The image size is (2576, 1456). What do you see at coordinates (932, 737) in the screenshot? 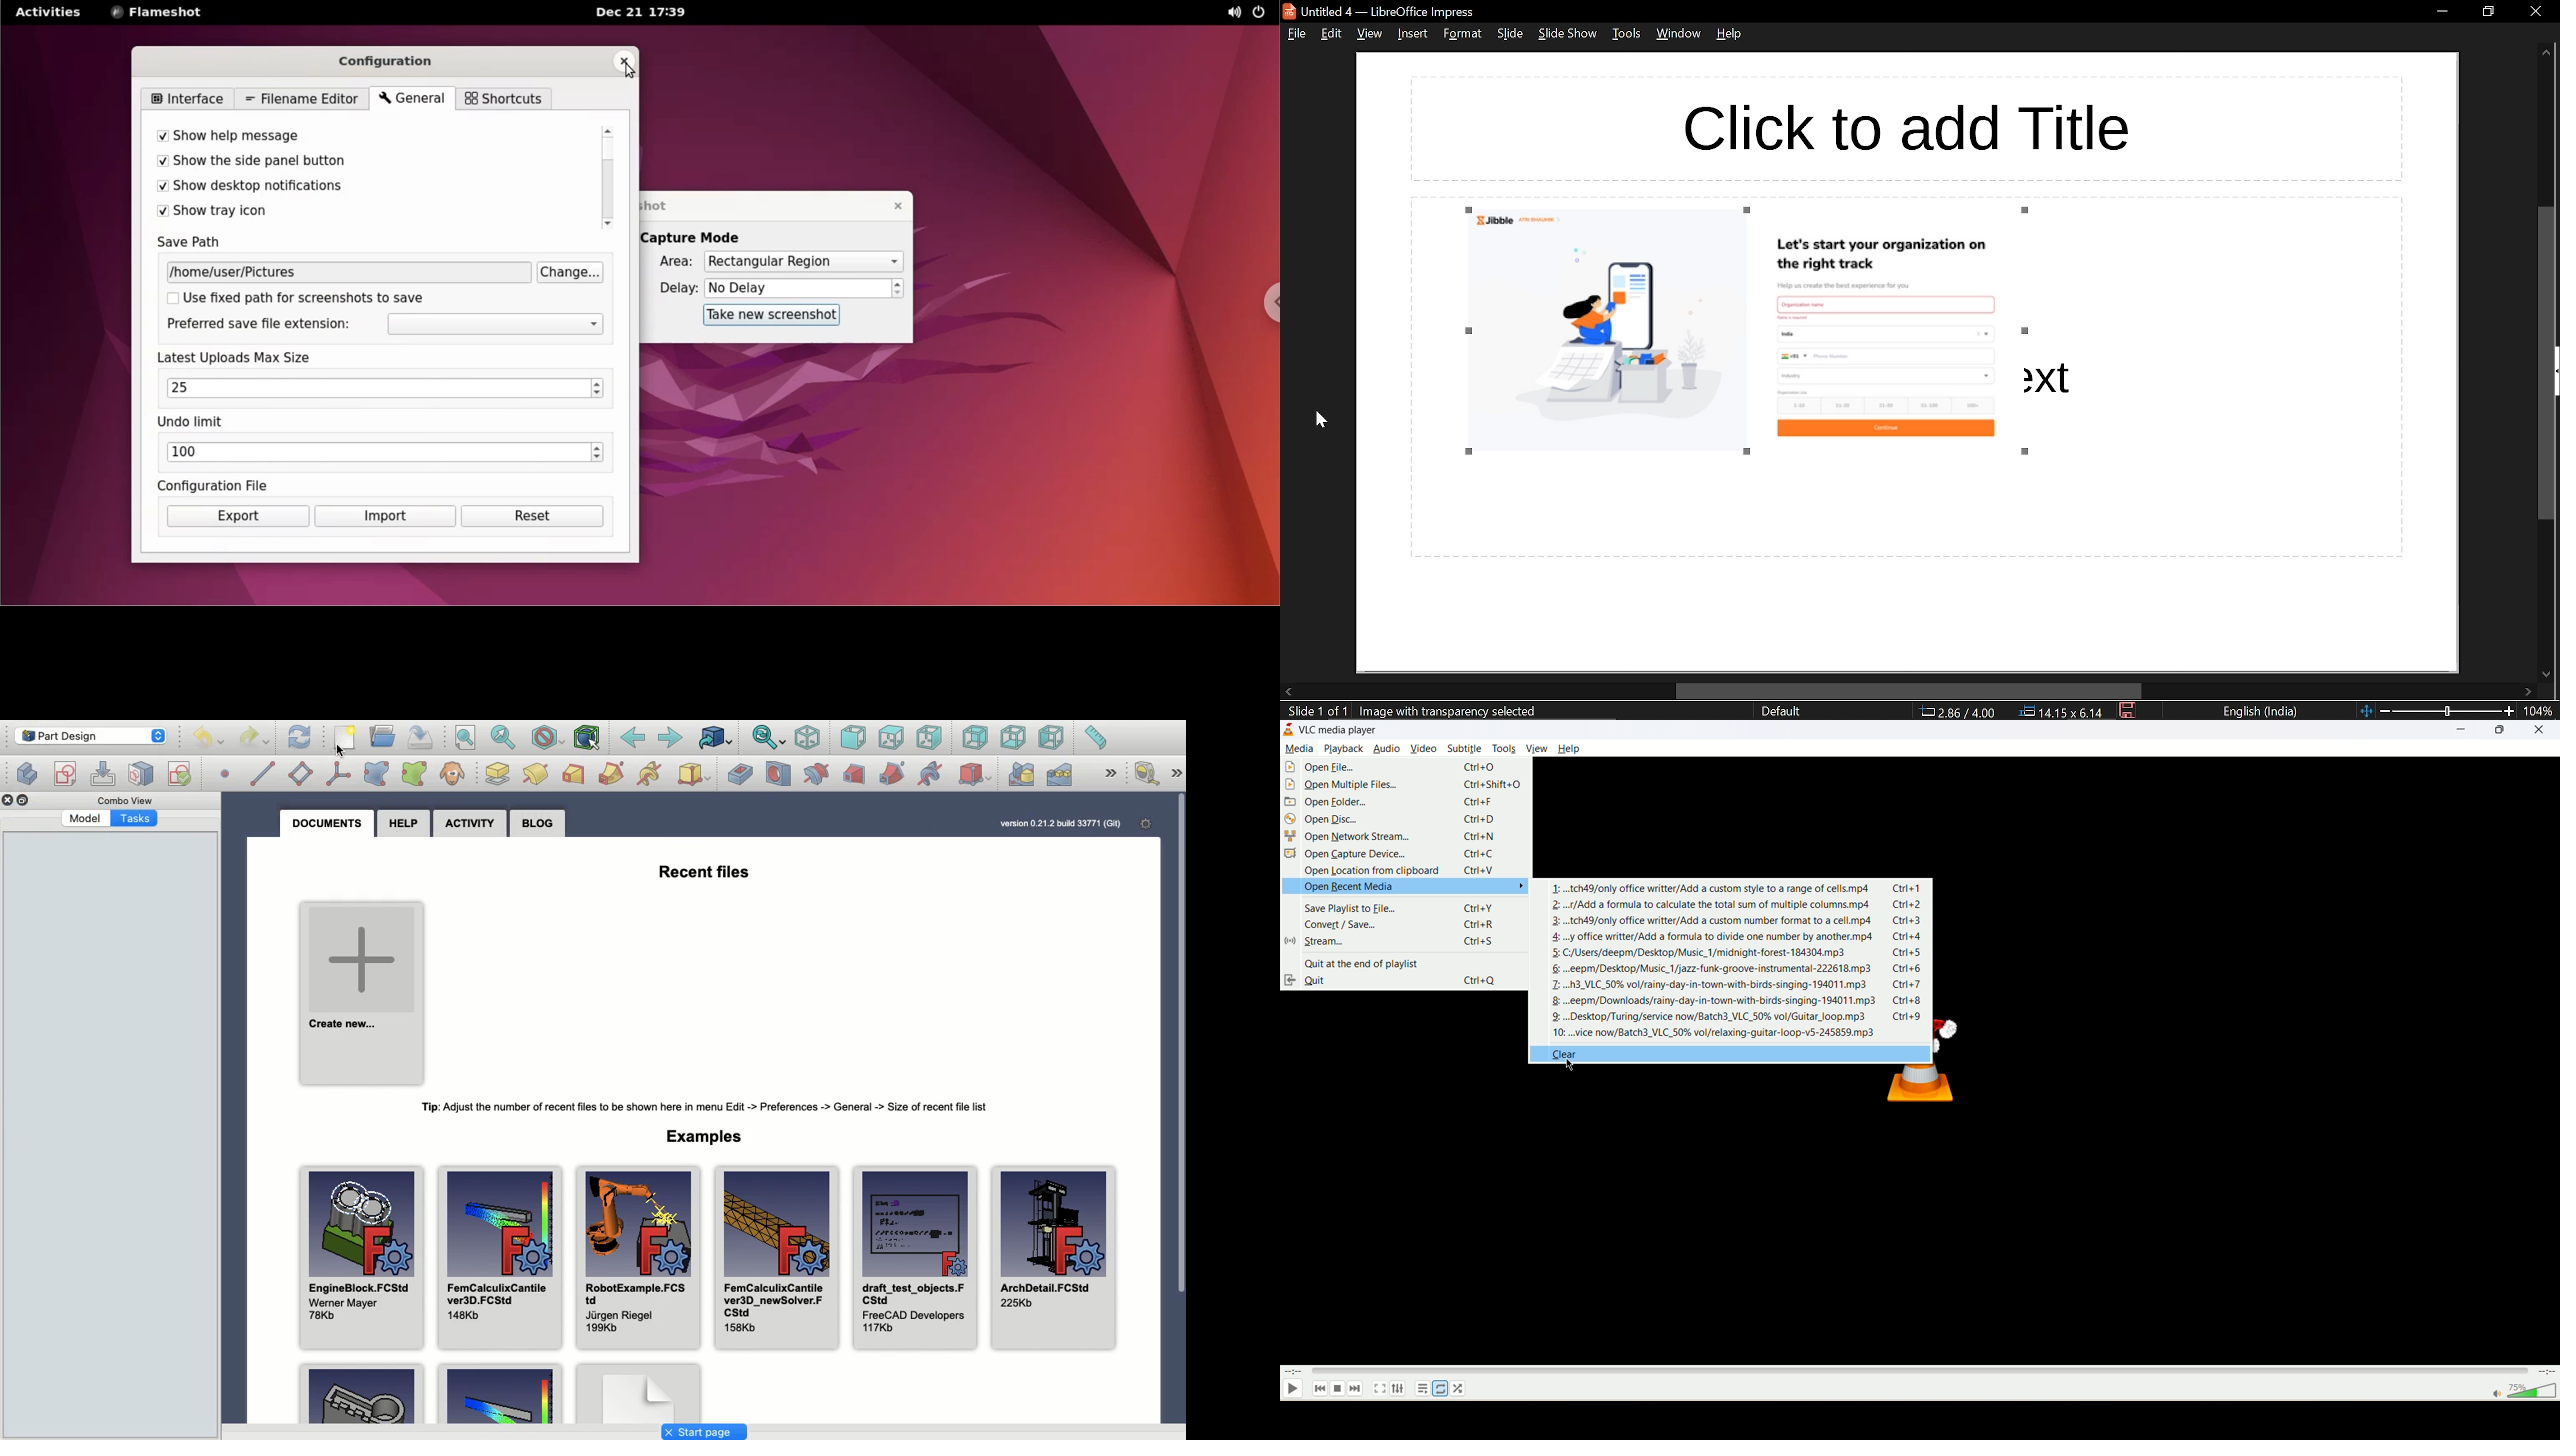
I see `Right` at bounding box center [932, 737].